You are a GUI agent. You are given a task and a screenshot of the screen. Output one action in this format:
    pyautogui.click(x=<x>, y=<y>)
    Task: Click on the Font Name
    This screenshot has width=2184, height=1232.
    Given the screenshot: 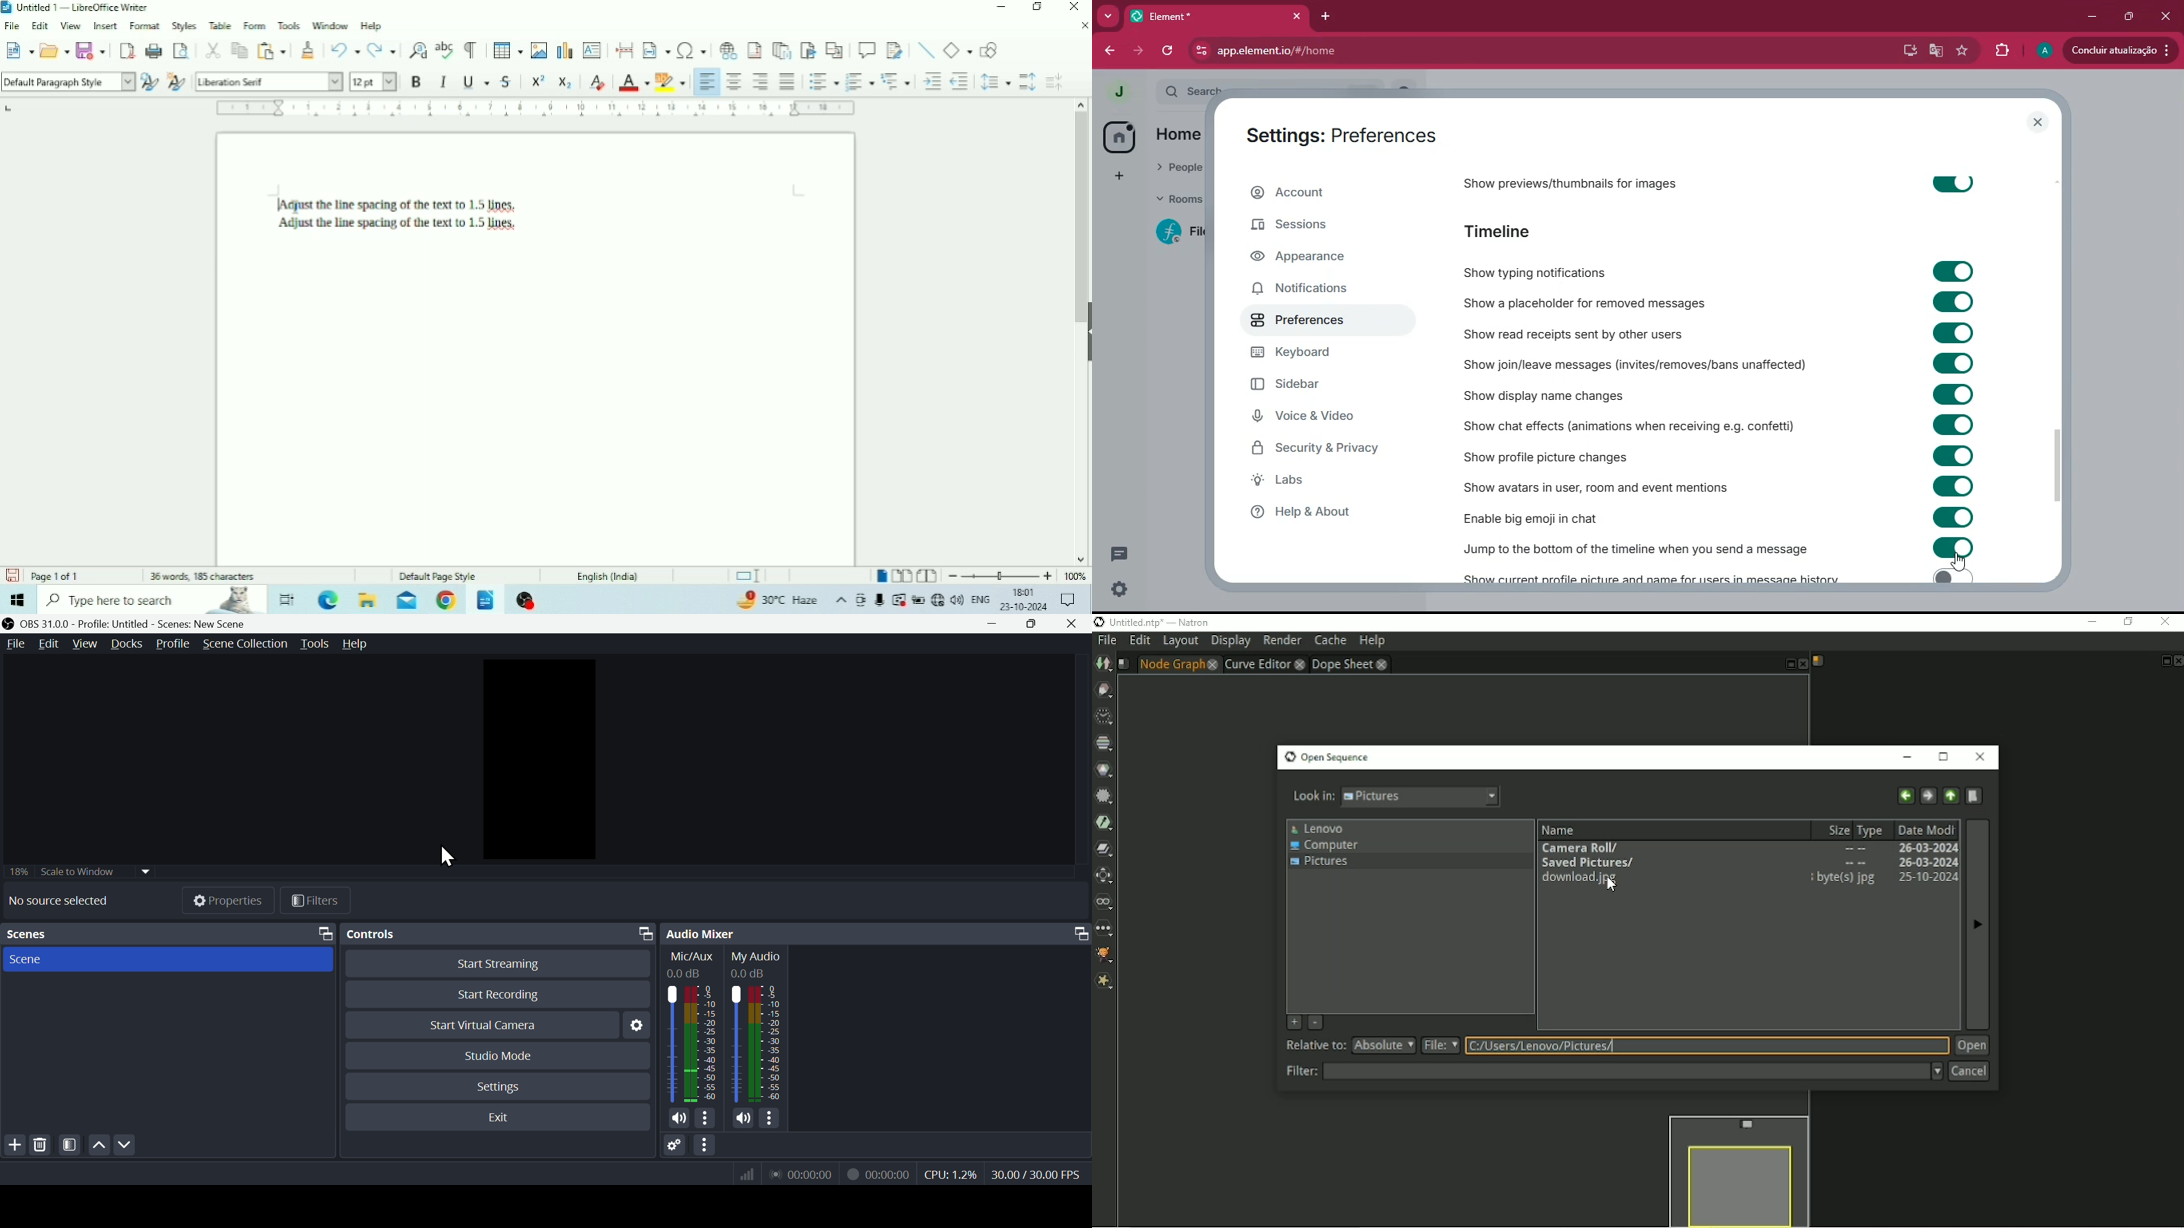 What is the action you would take?
    pyautogui.click(x=269, y=81)
    